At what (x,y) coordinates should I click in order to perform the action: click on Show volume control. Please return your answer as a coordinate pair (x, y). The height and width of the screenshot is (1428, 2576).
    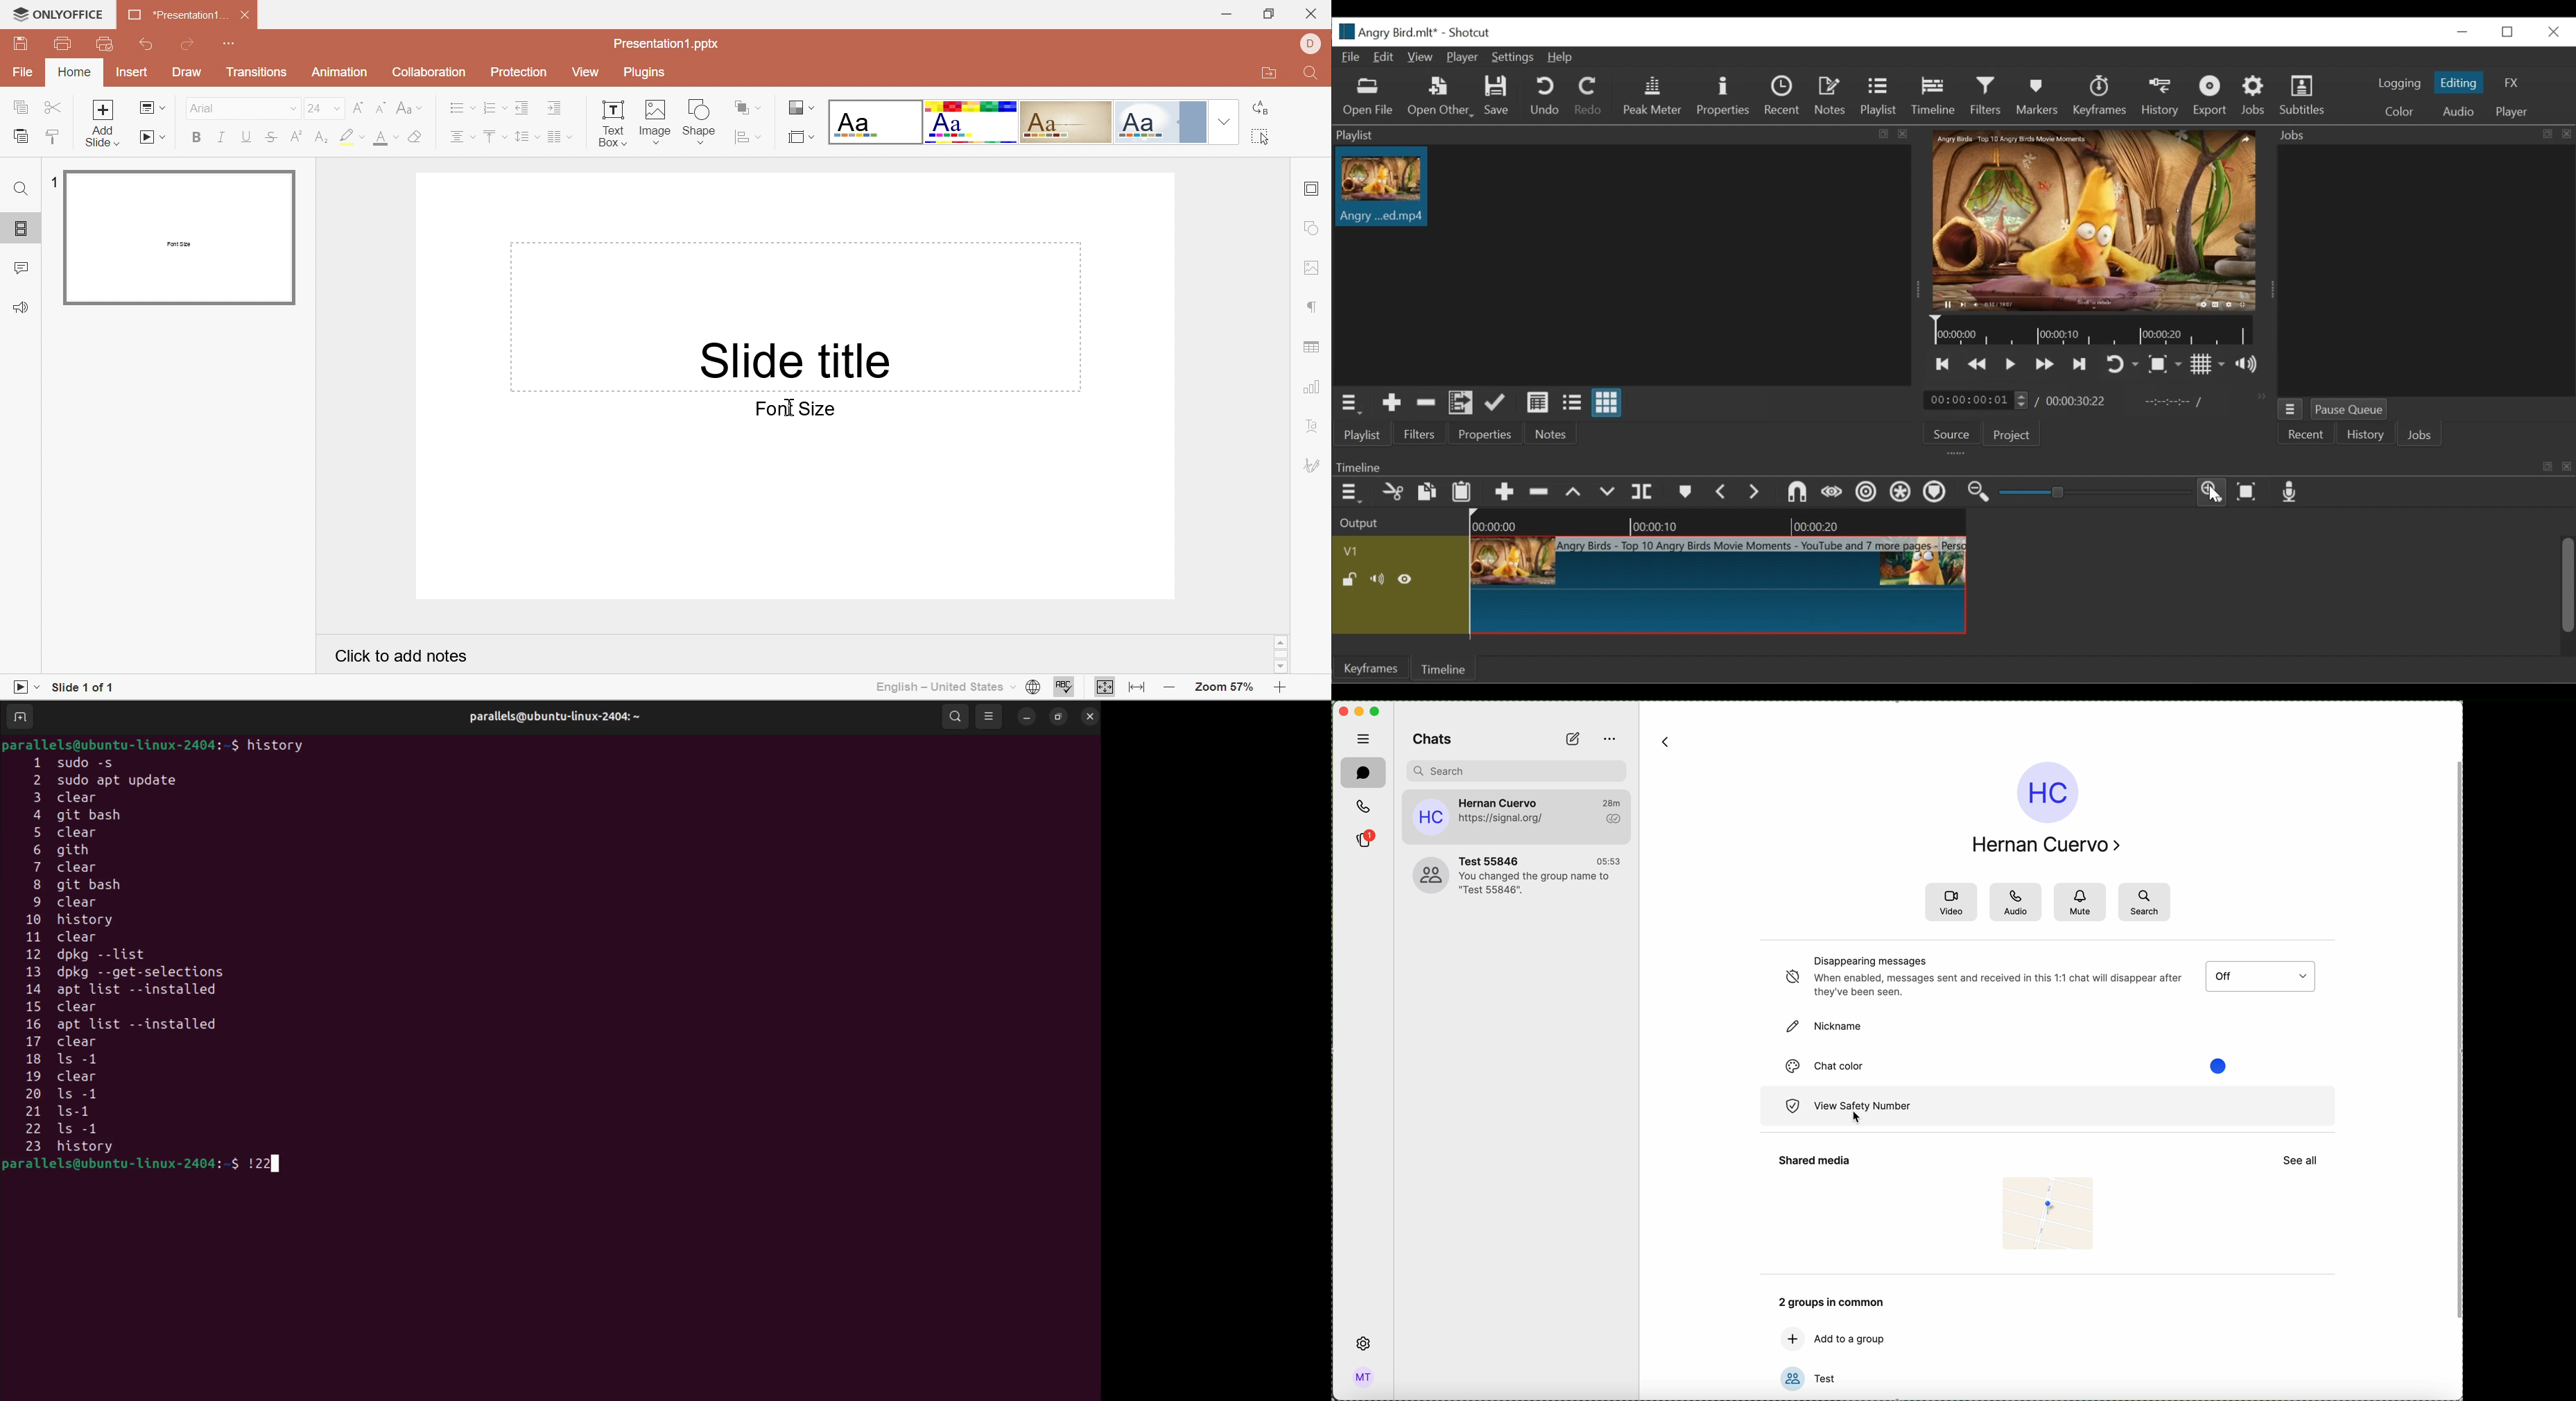
    Looking at the image, I should click on (2247, 365).